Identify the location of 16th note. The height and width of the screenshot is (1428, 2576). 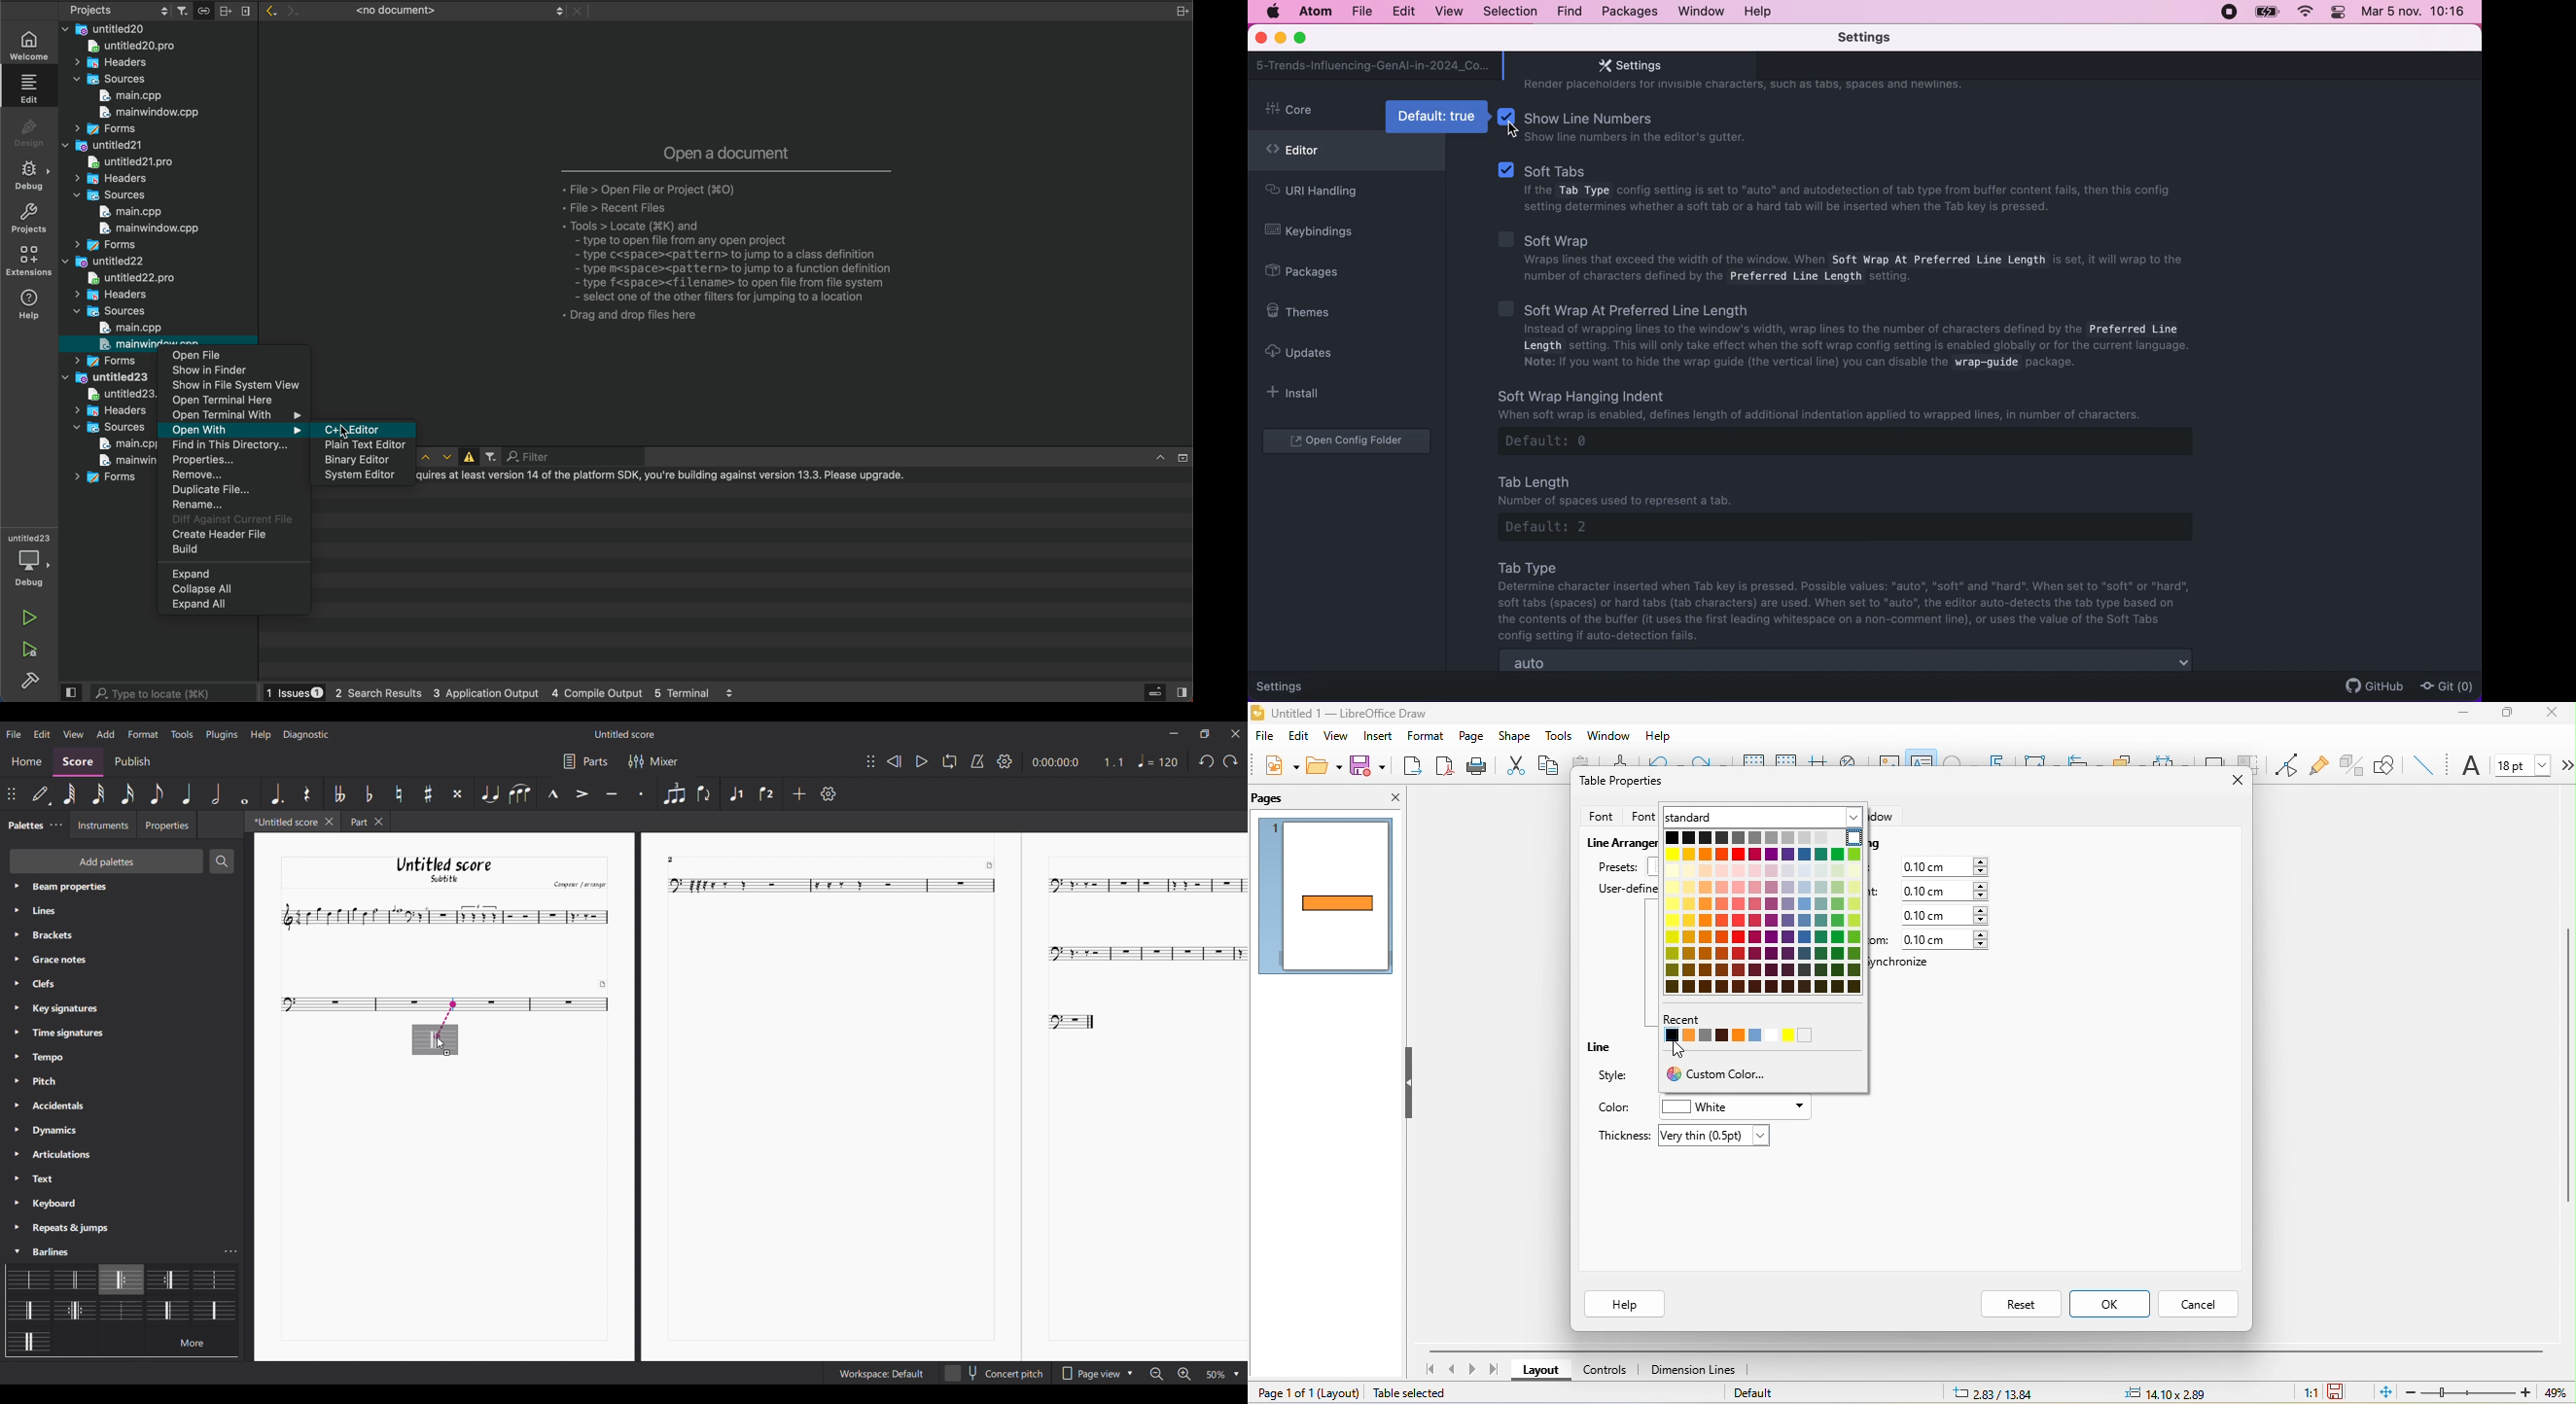
(127, 794).